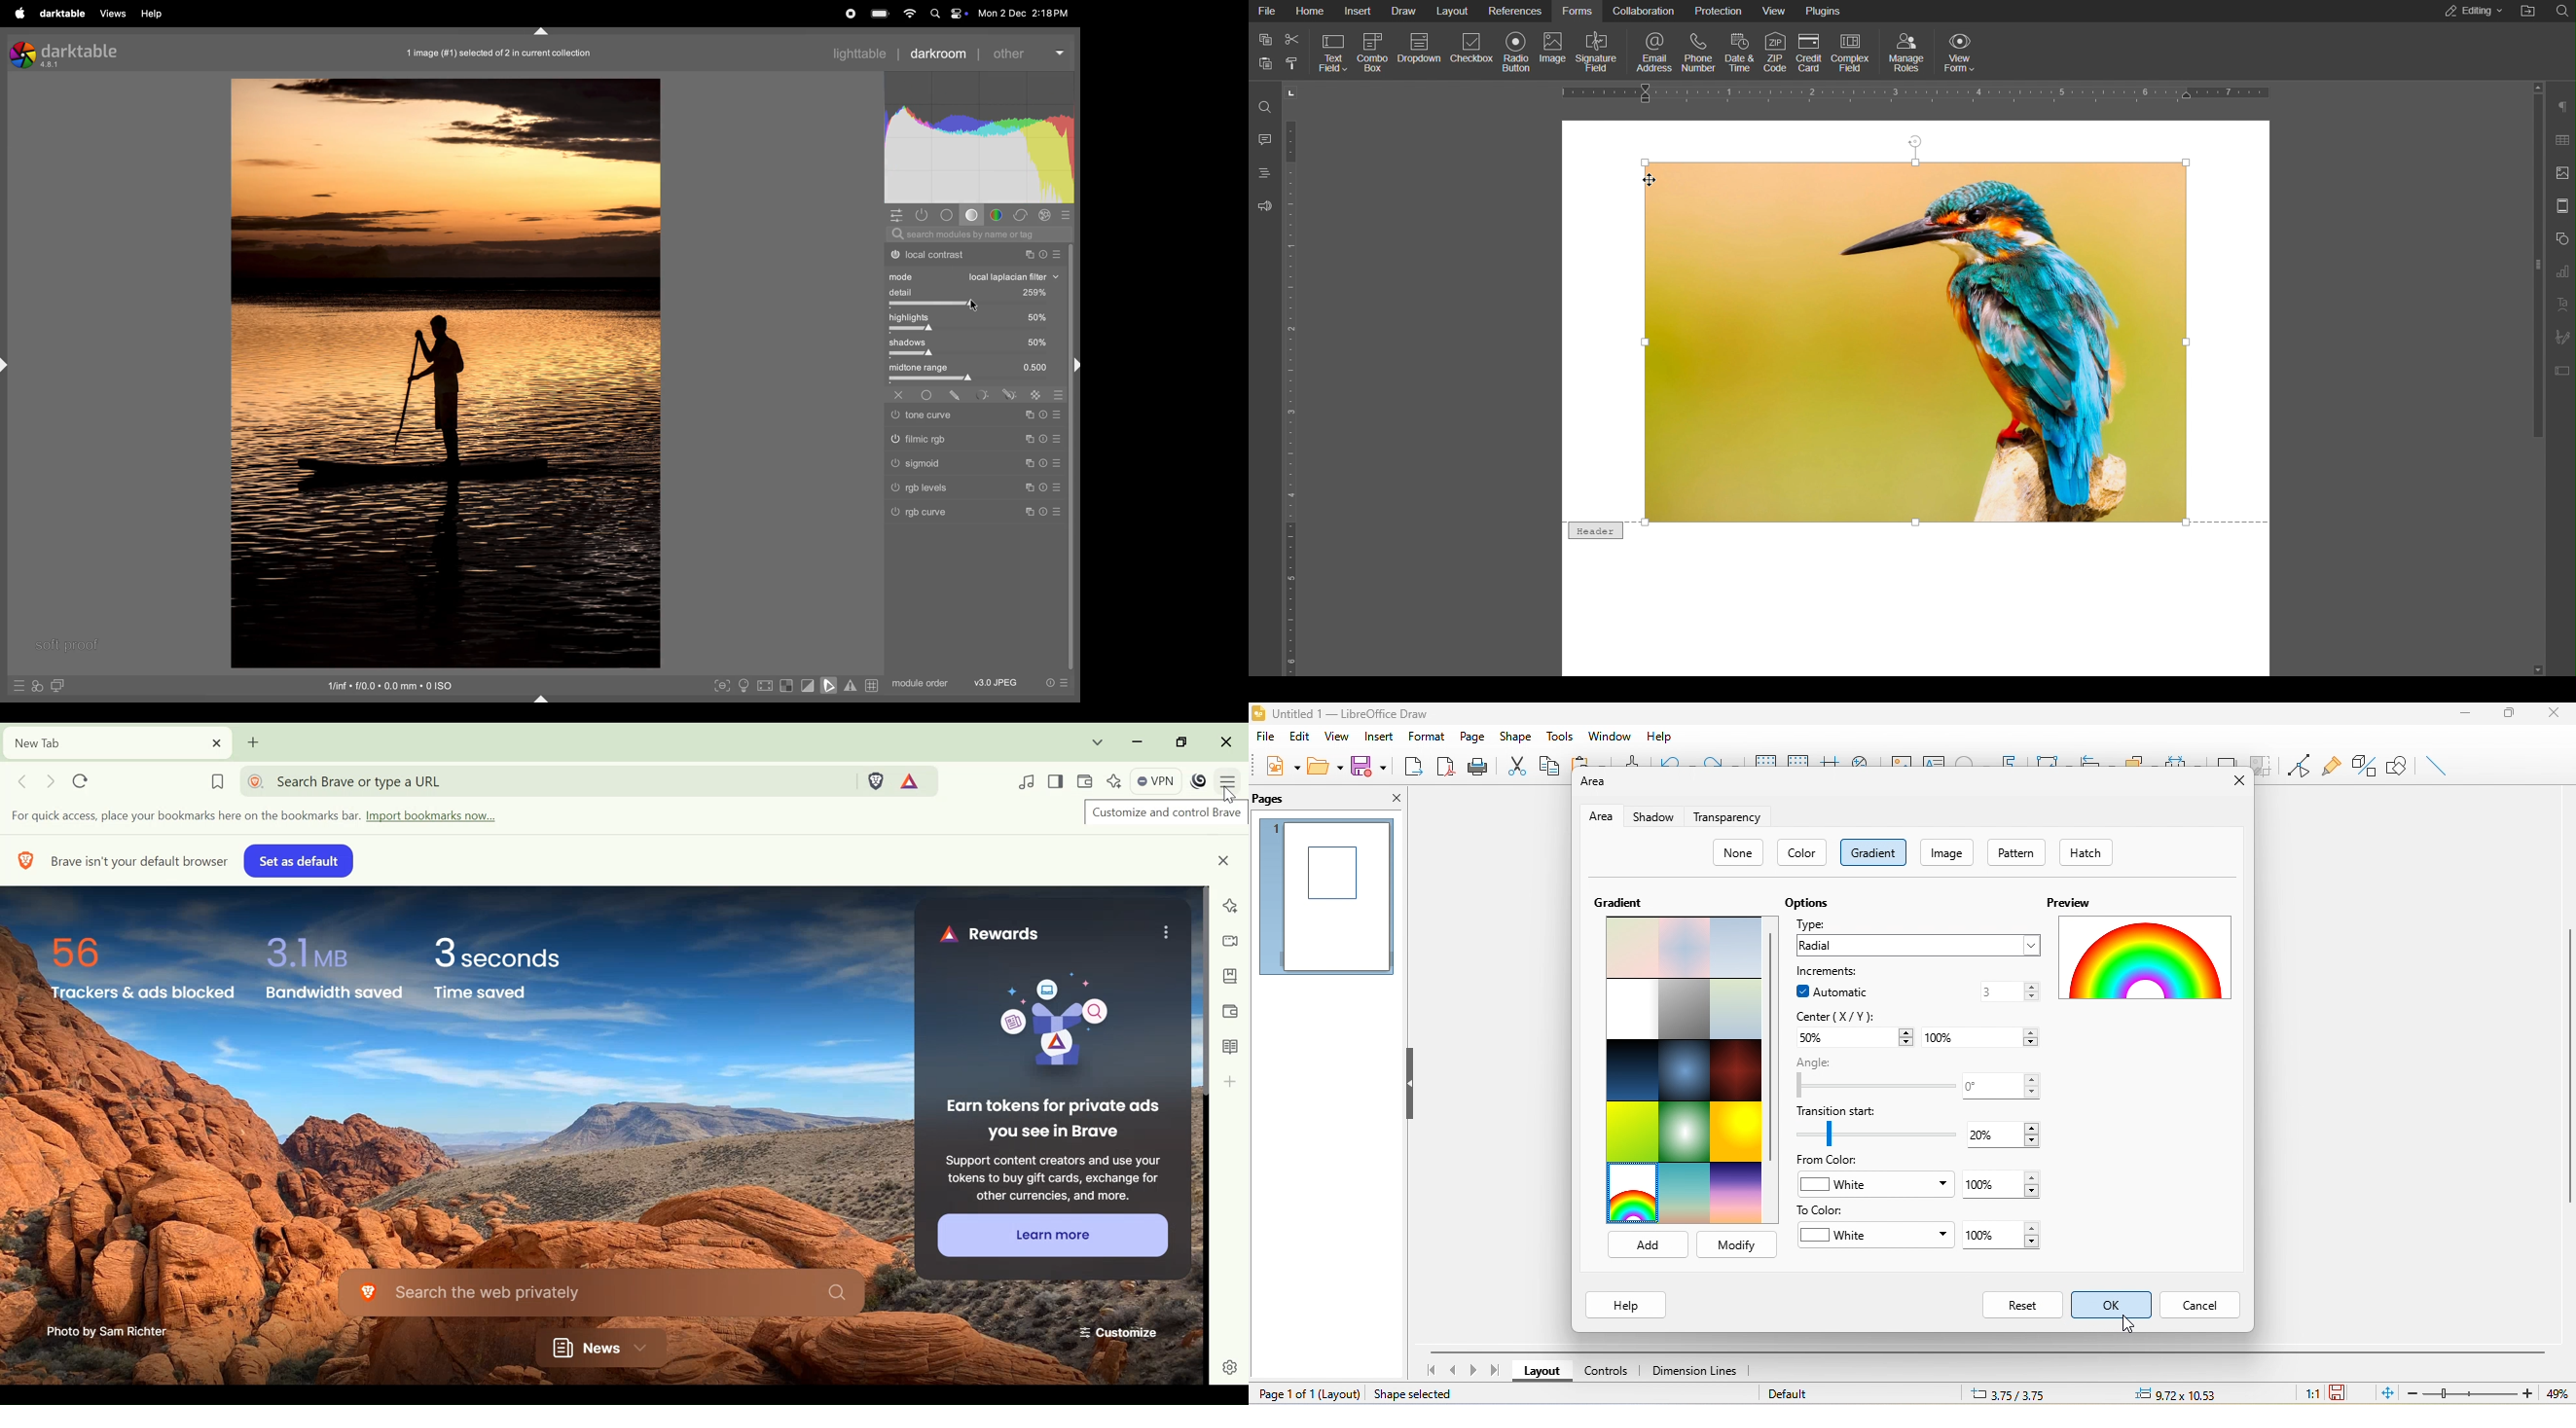 The image size is (2576, 1428). I want to click on help, so click(1624, 1306).